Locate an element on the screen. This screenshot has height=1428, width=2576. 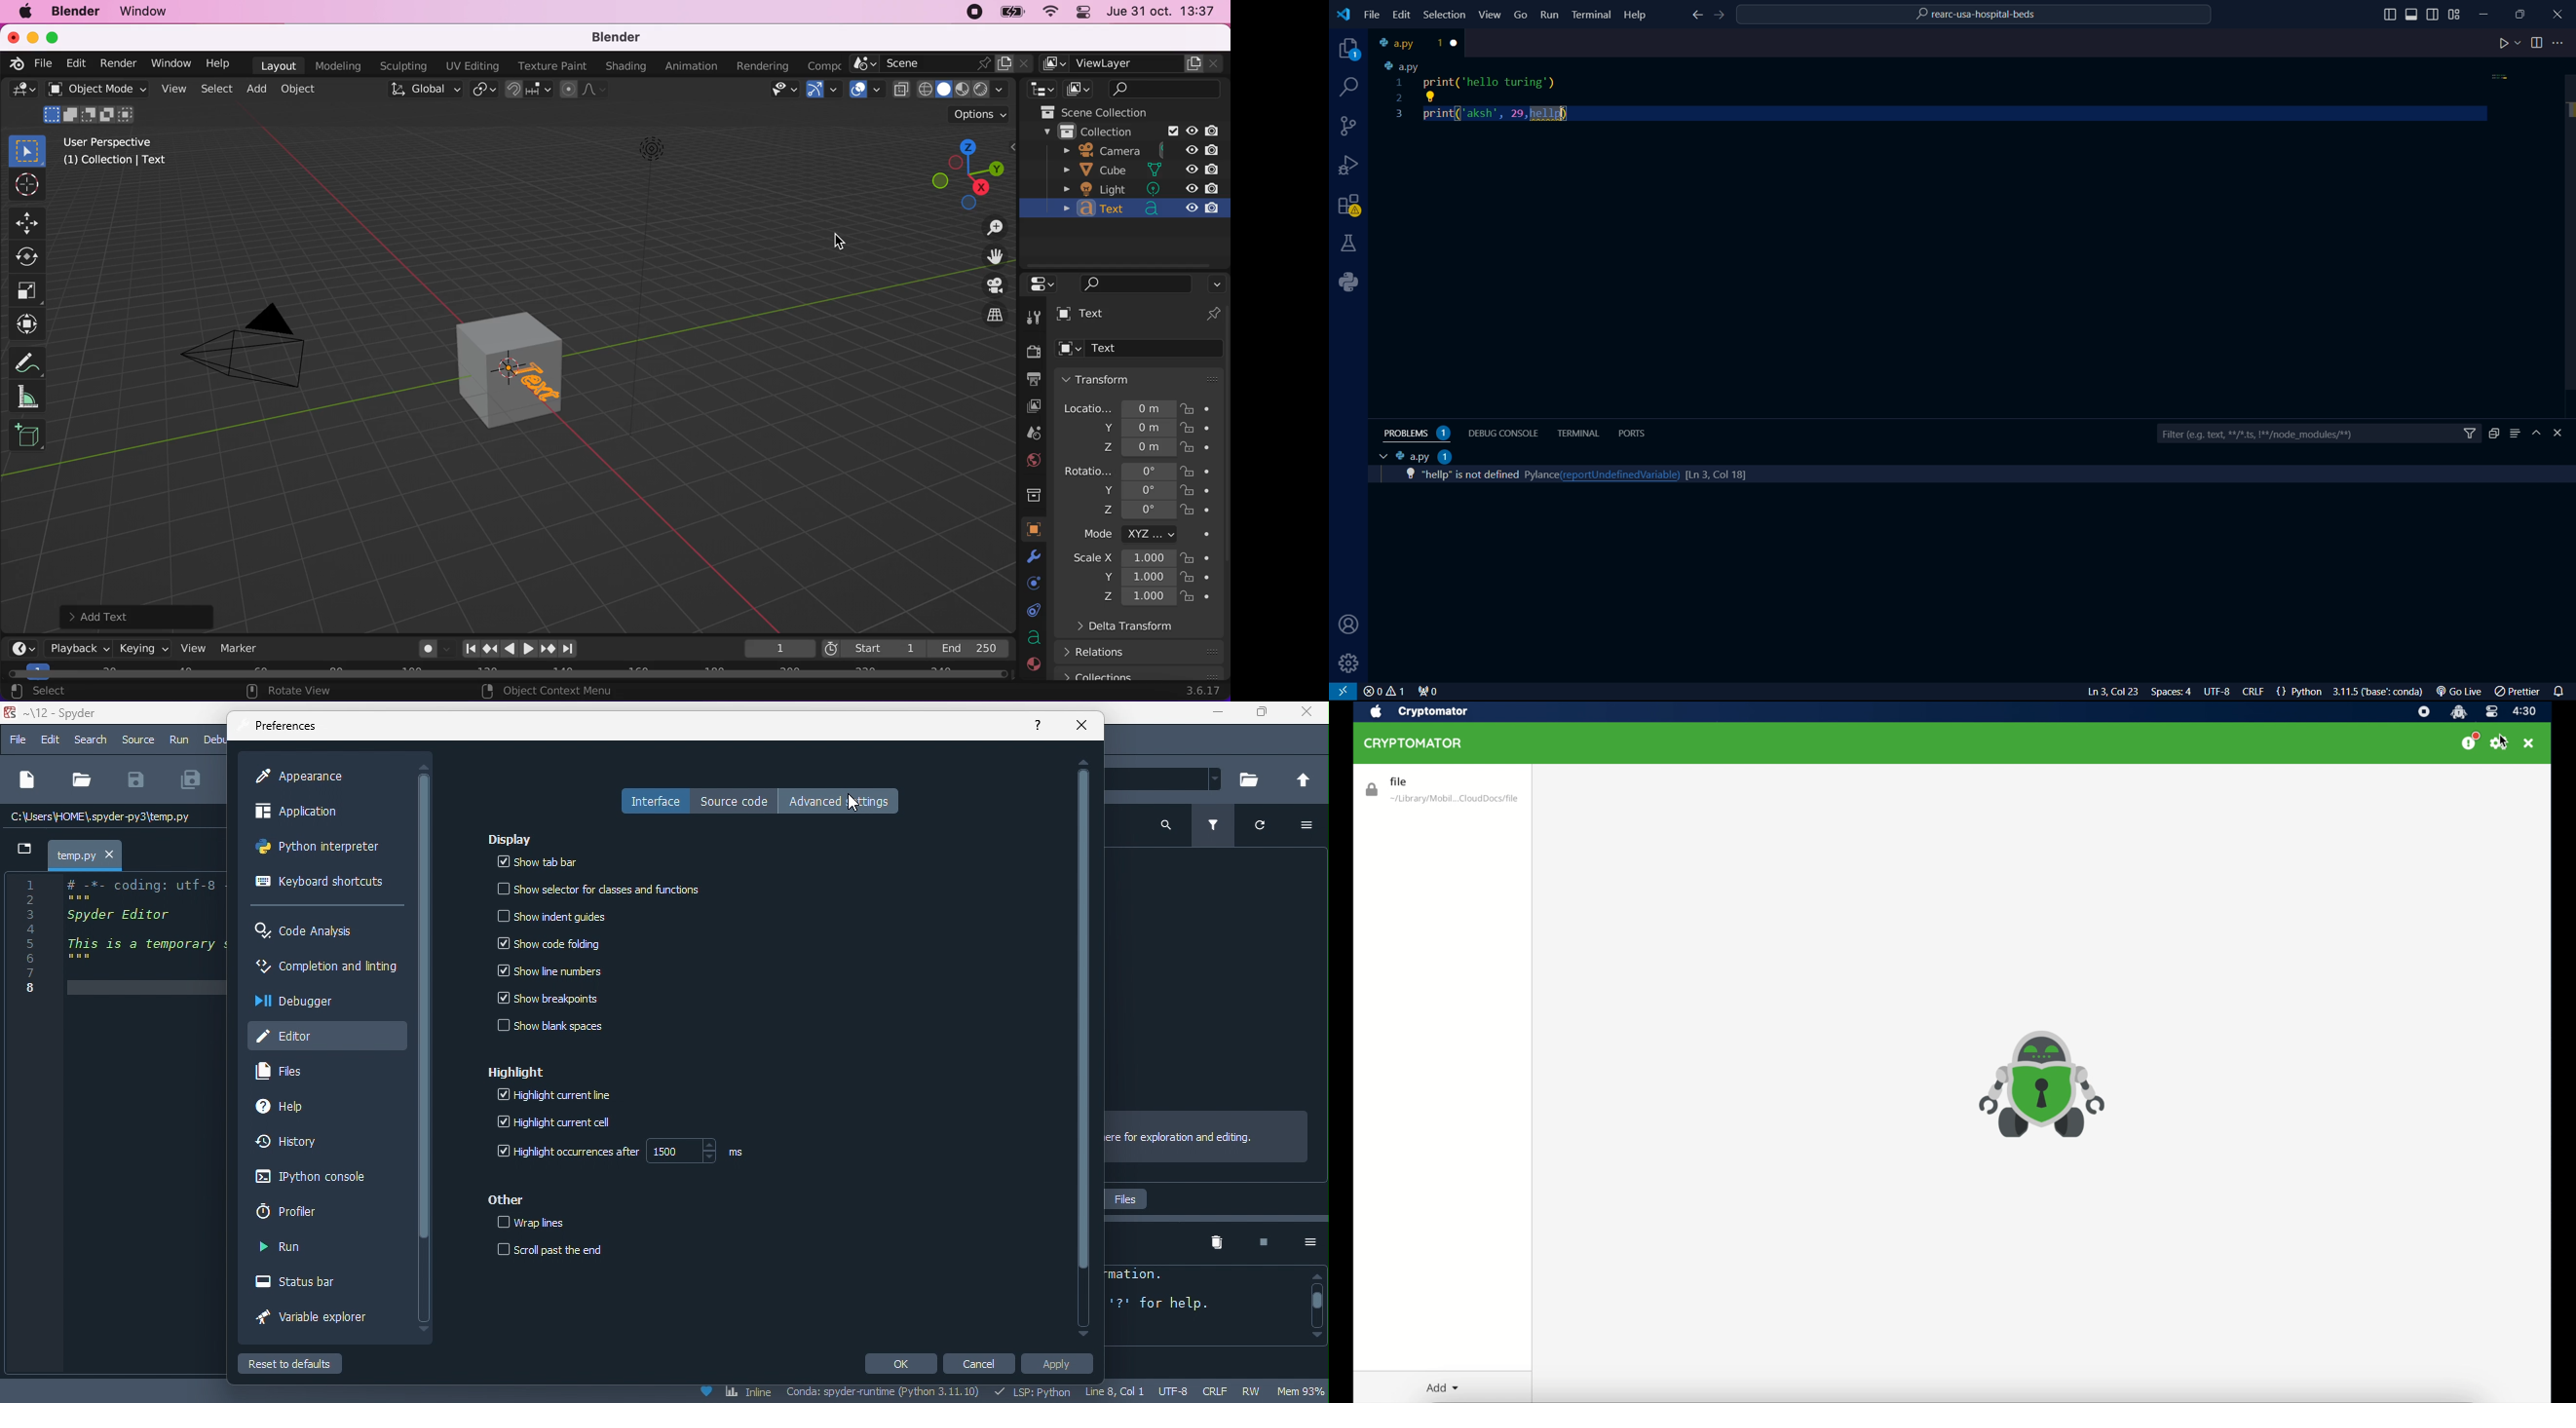
Spaces: 4 is located at coordinates (2174, 692).